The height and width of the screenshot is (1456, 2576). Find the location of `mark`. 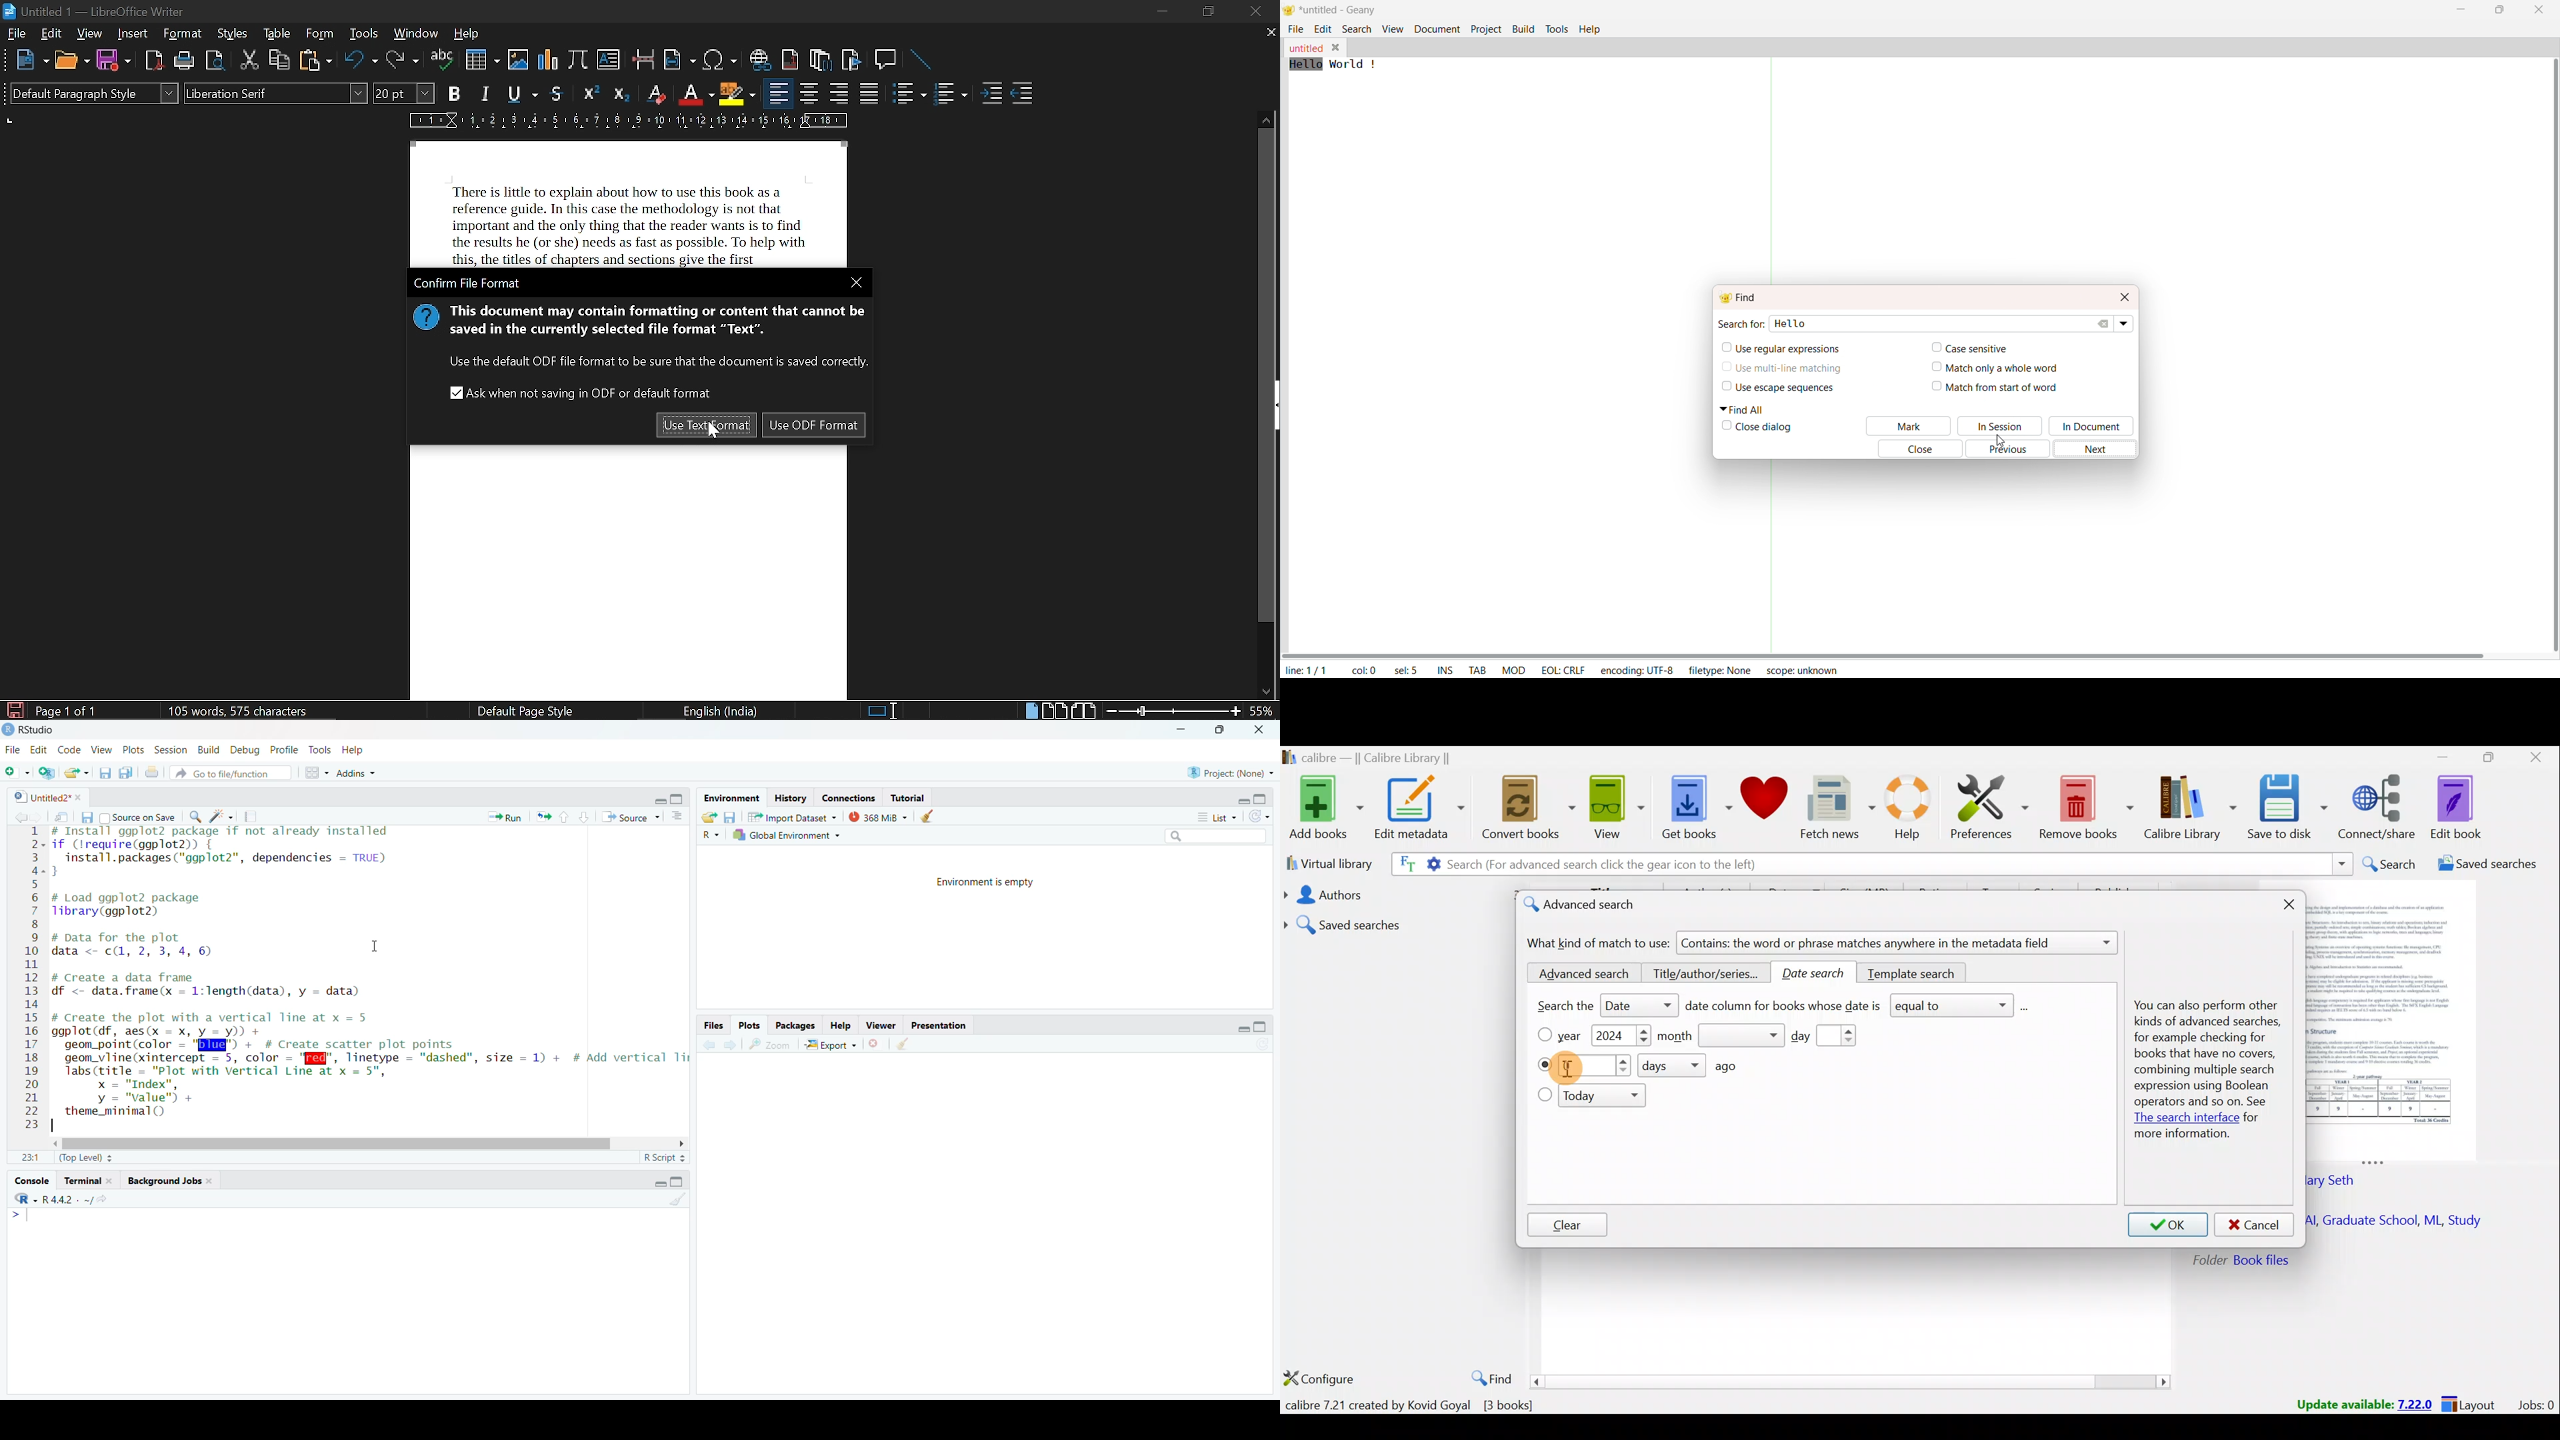

mark is located at coordinates (1909, 426).